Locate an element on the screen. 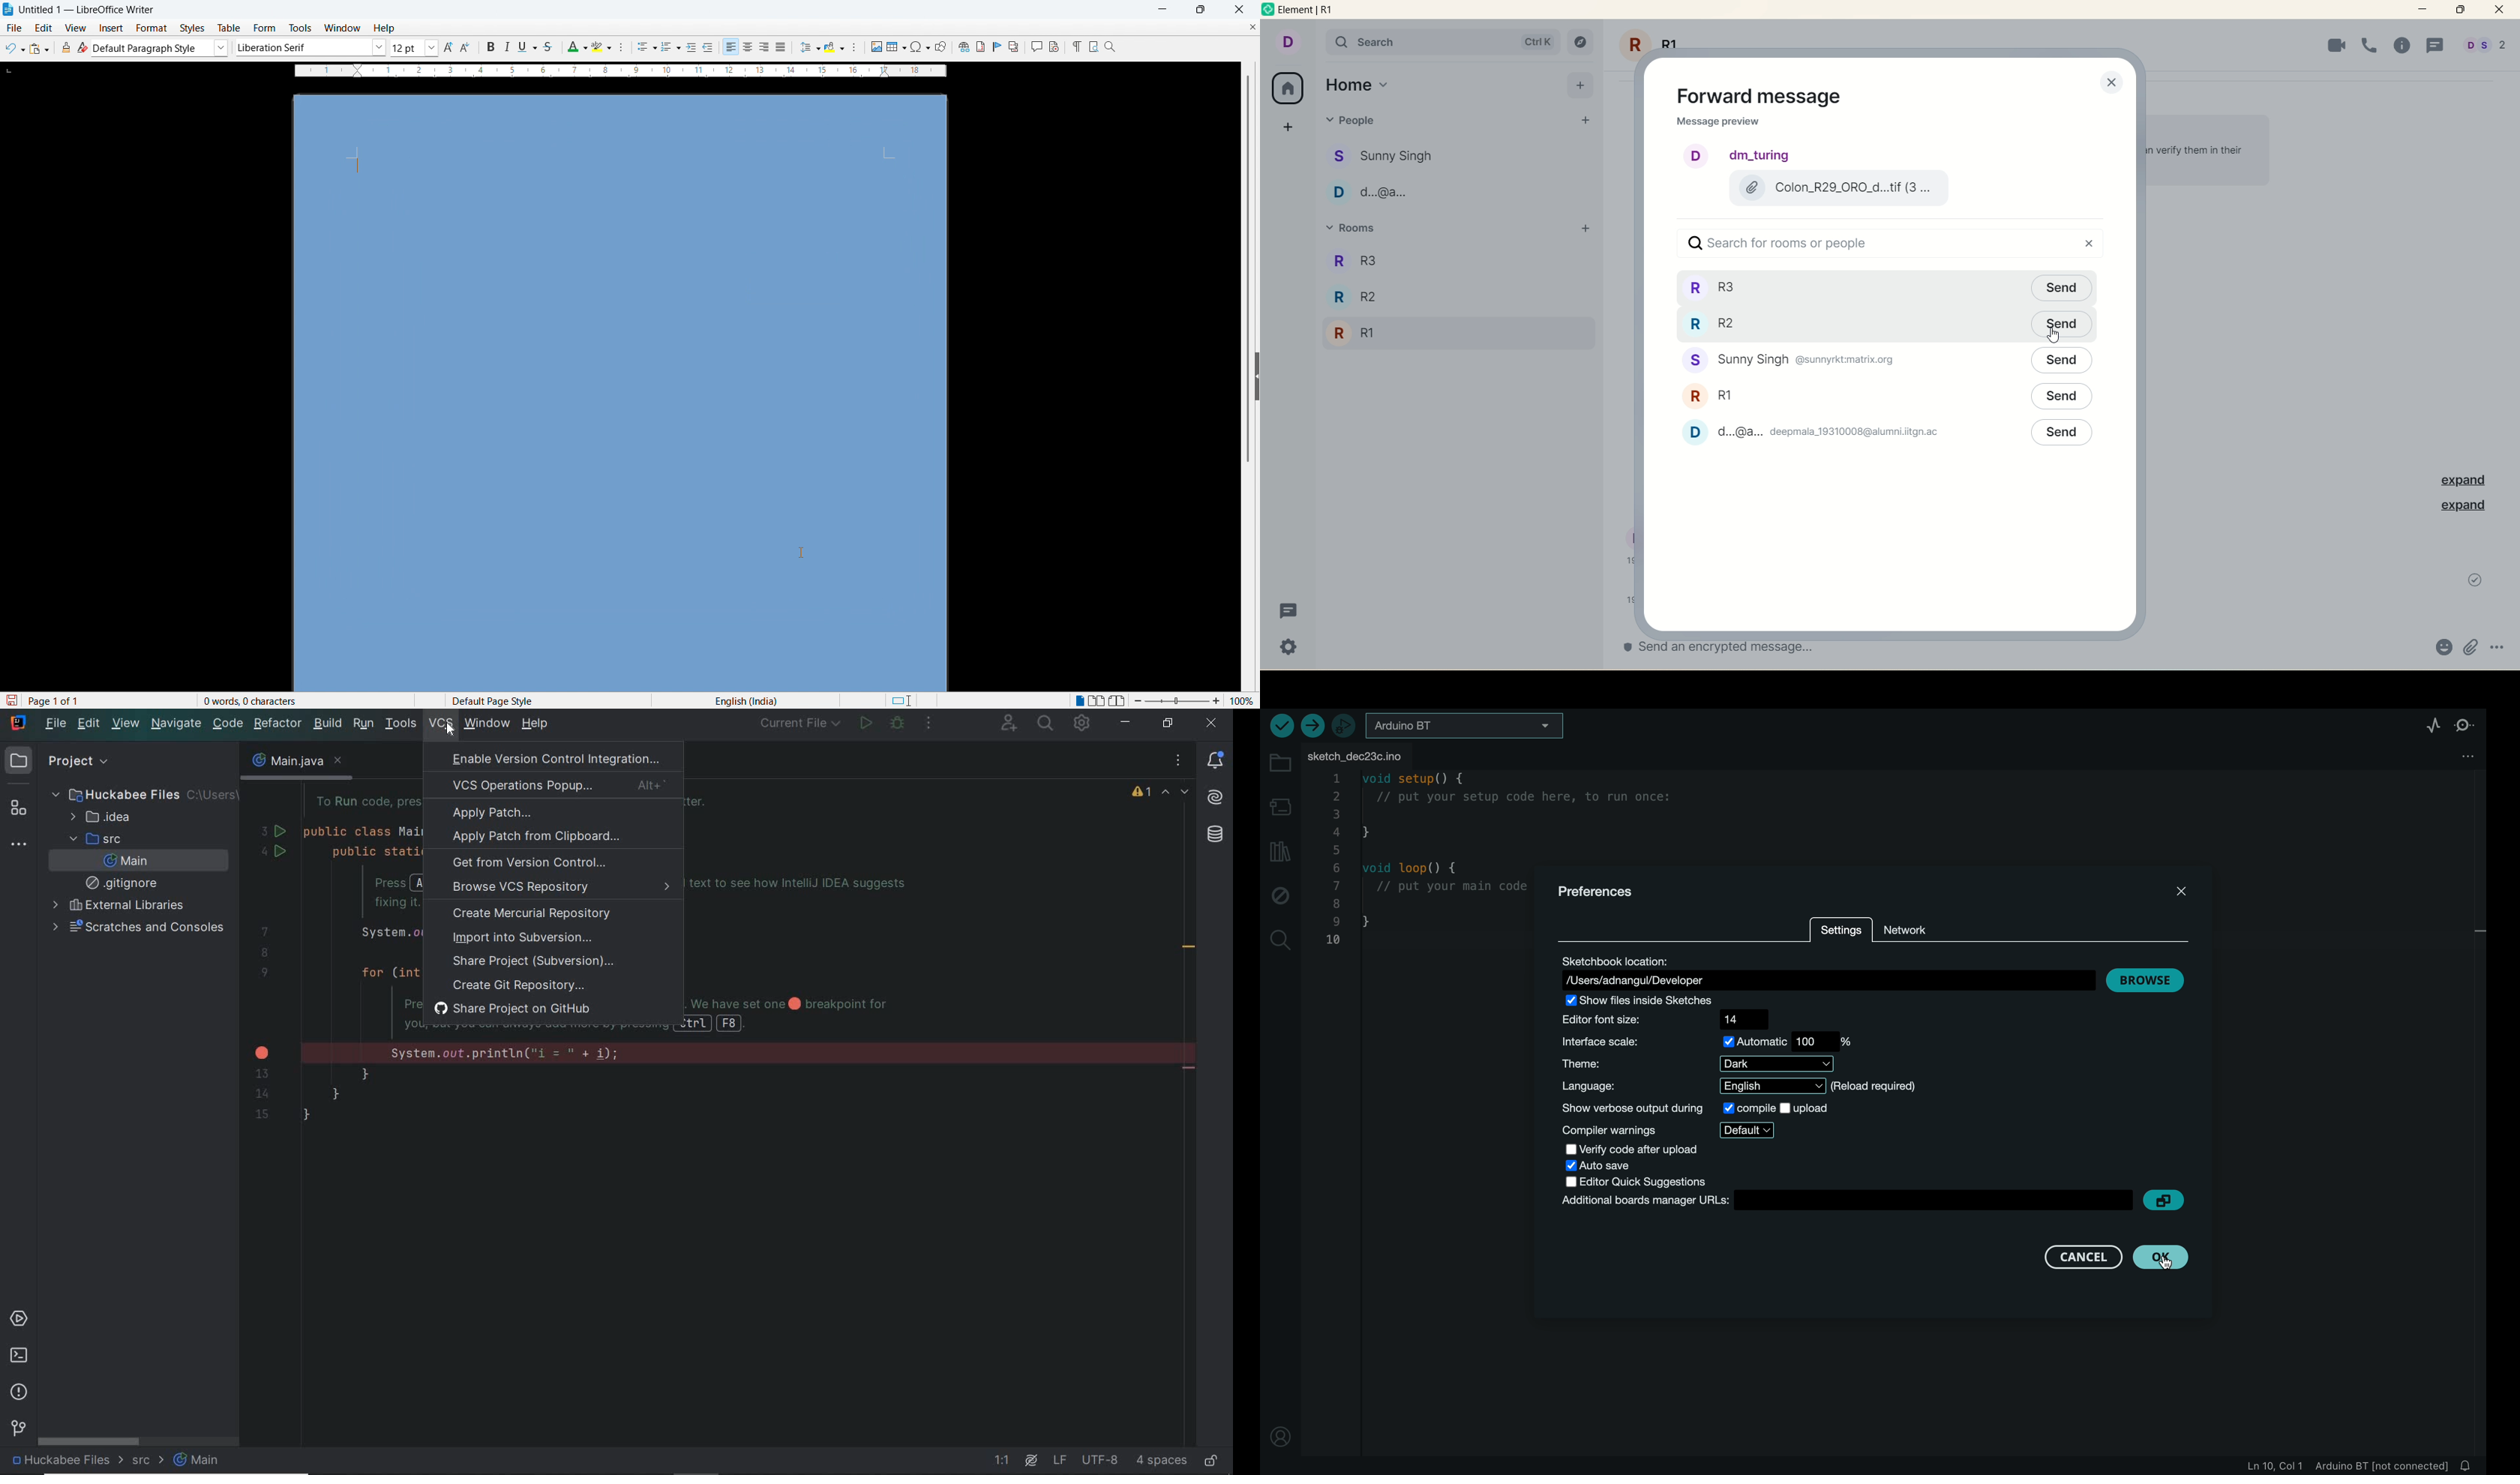 This screenshot has width=2520, height=1484. Increase indent  is located at coordinates (692, 48).